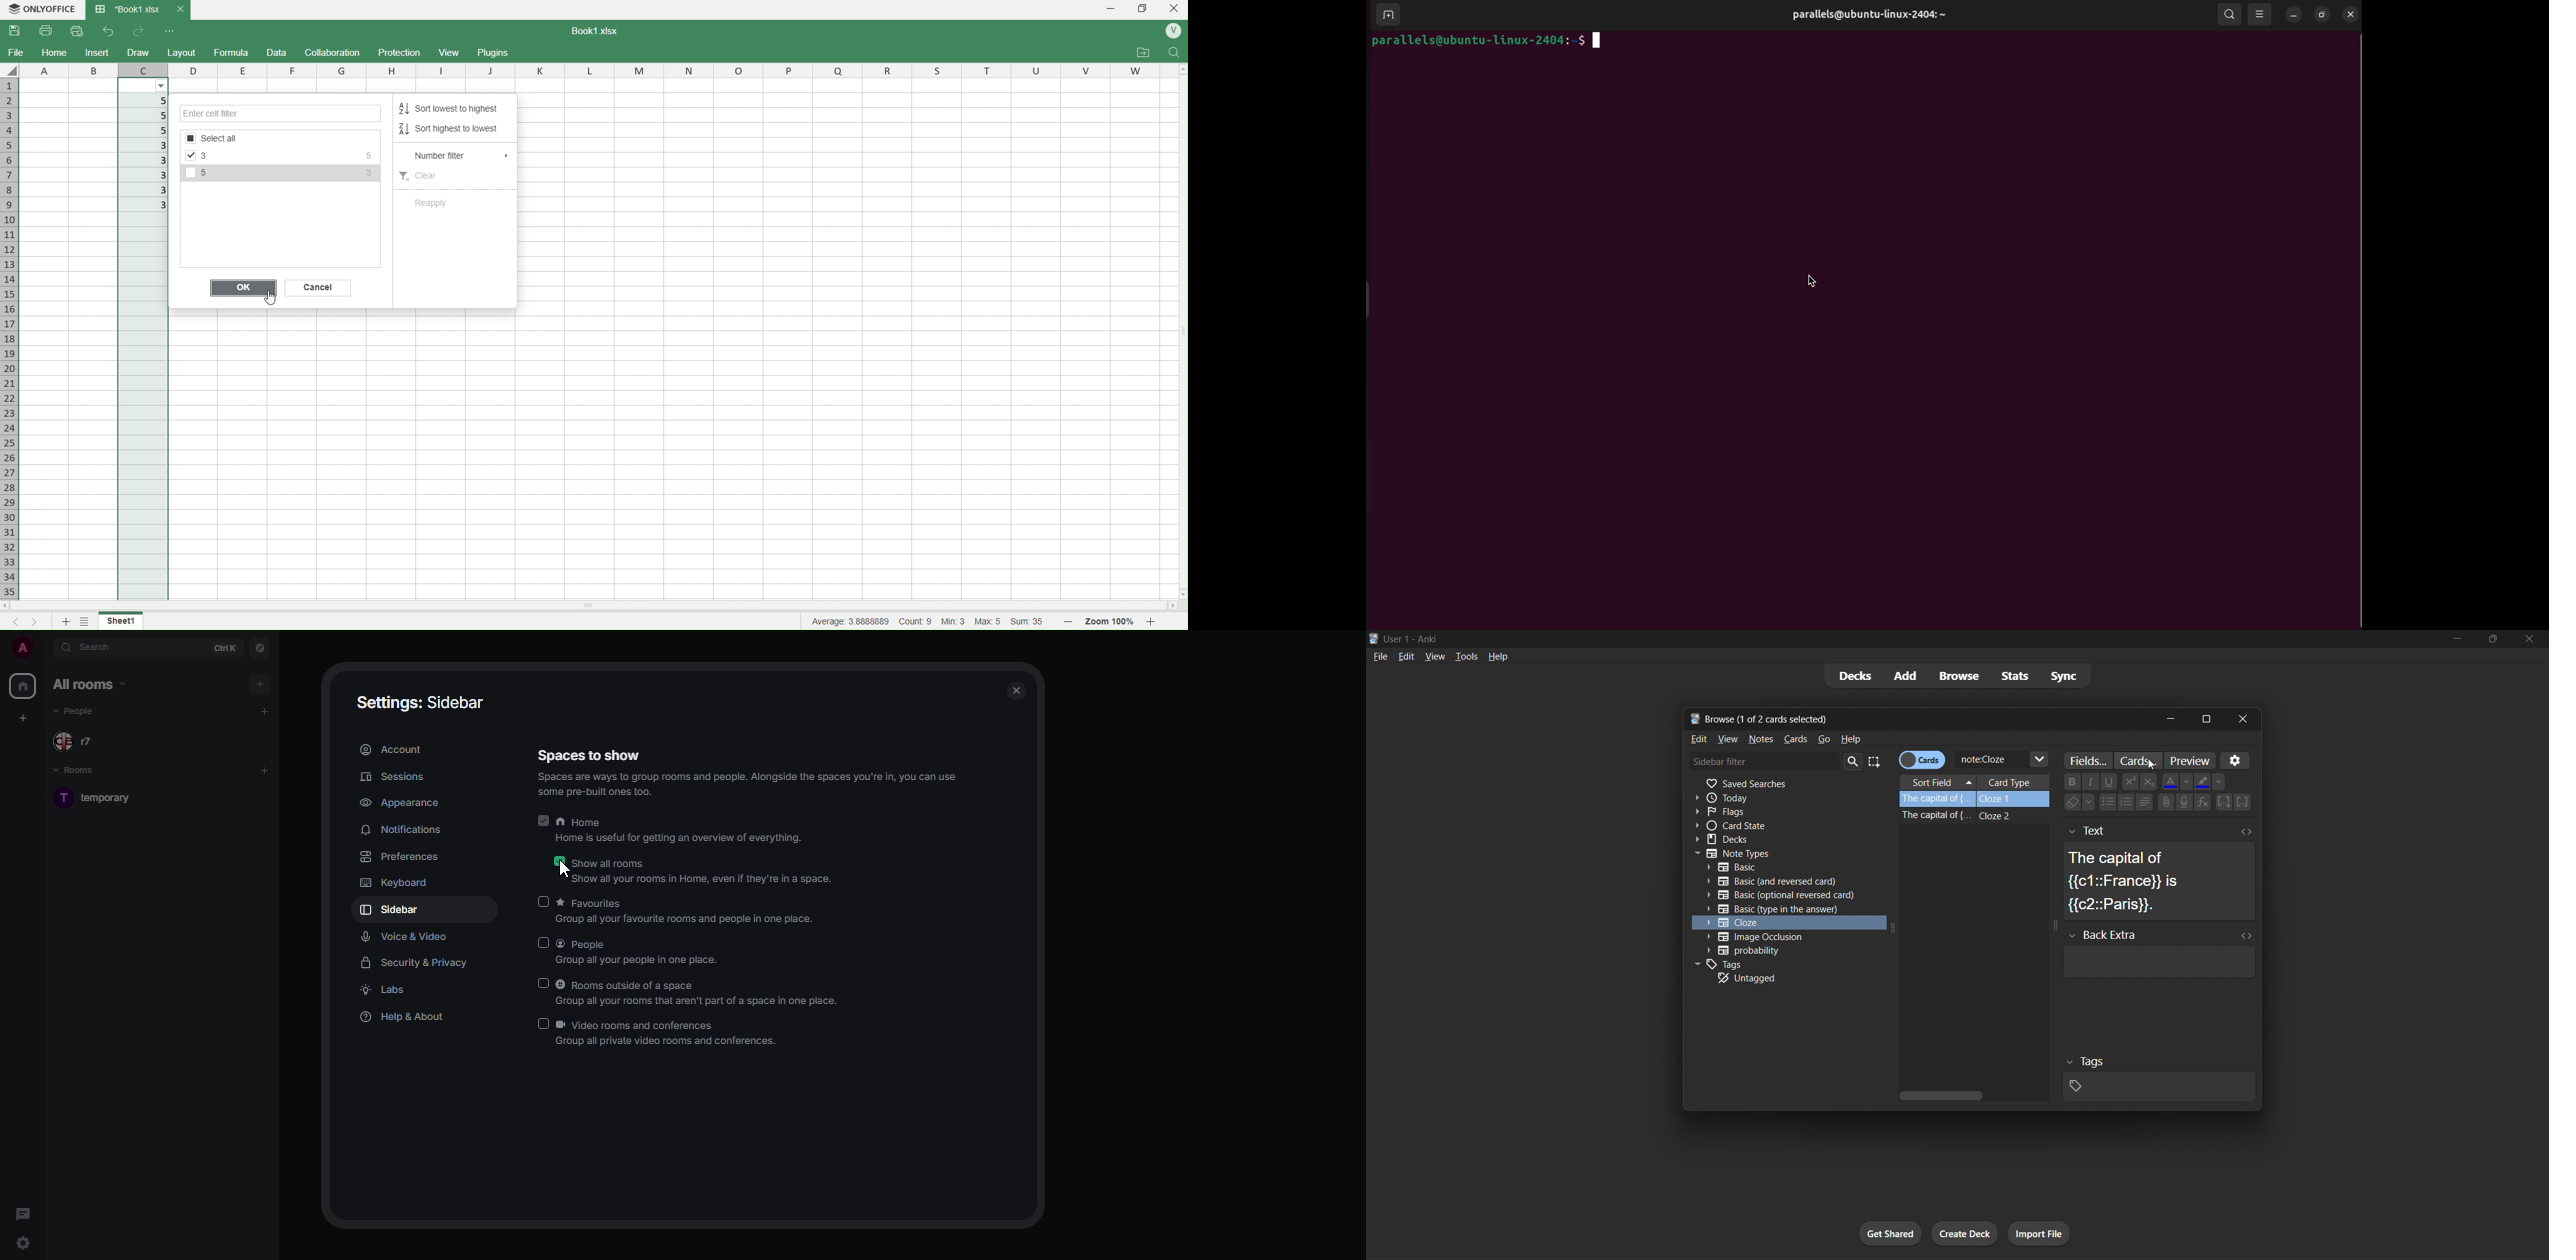  What do you see at coordinates (146, 146) in the screenshot?
I see `3` at bounding box center [146, 146].